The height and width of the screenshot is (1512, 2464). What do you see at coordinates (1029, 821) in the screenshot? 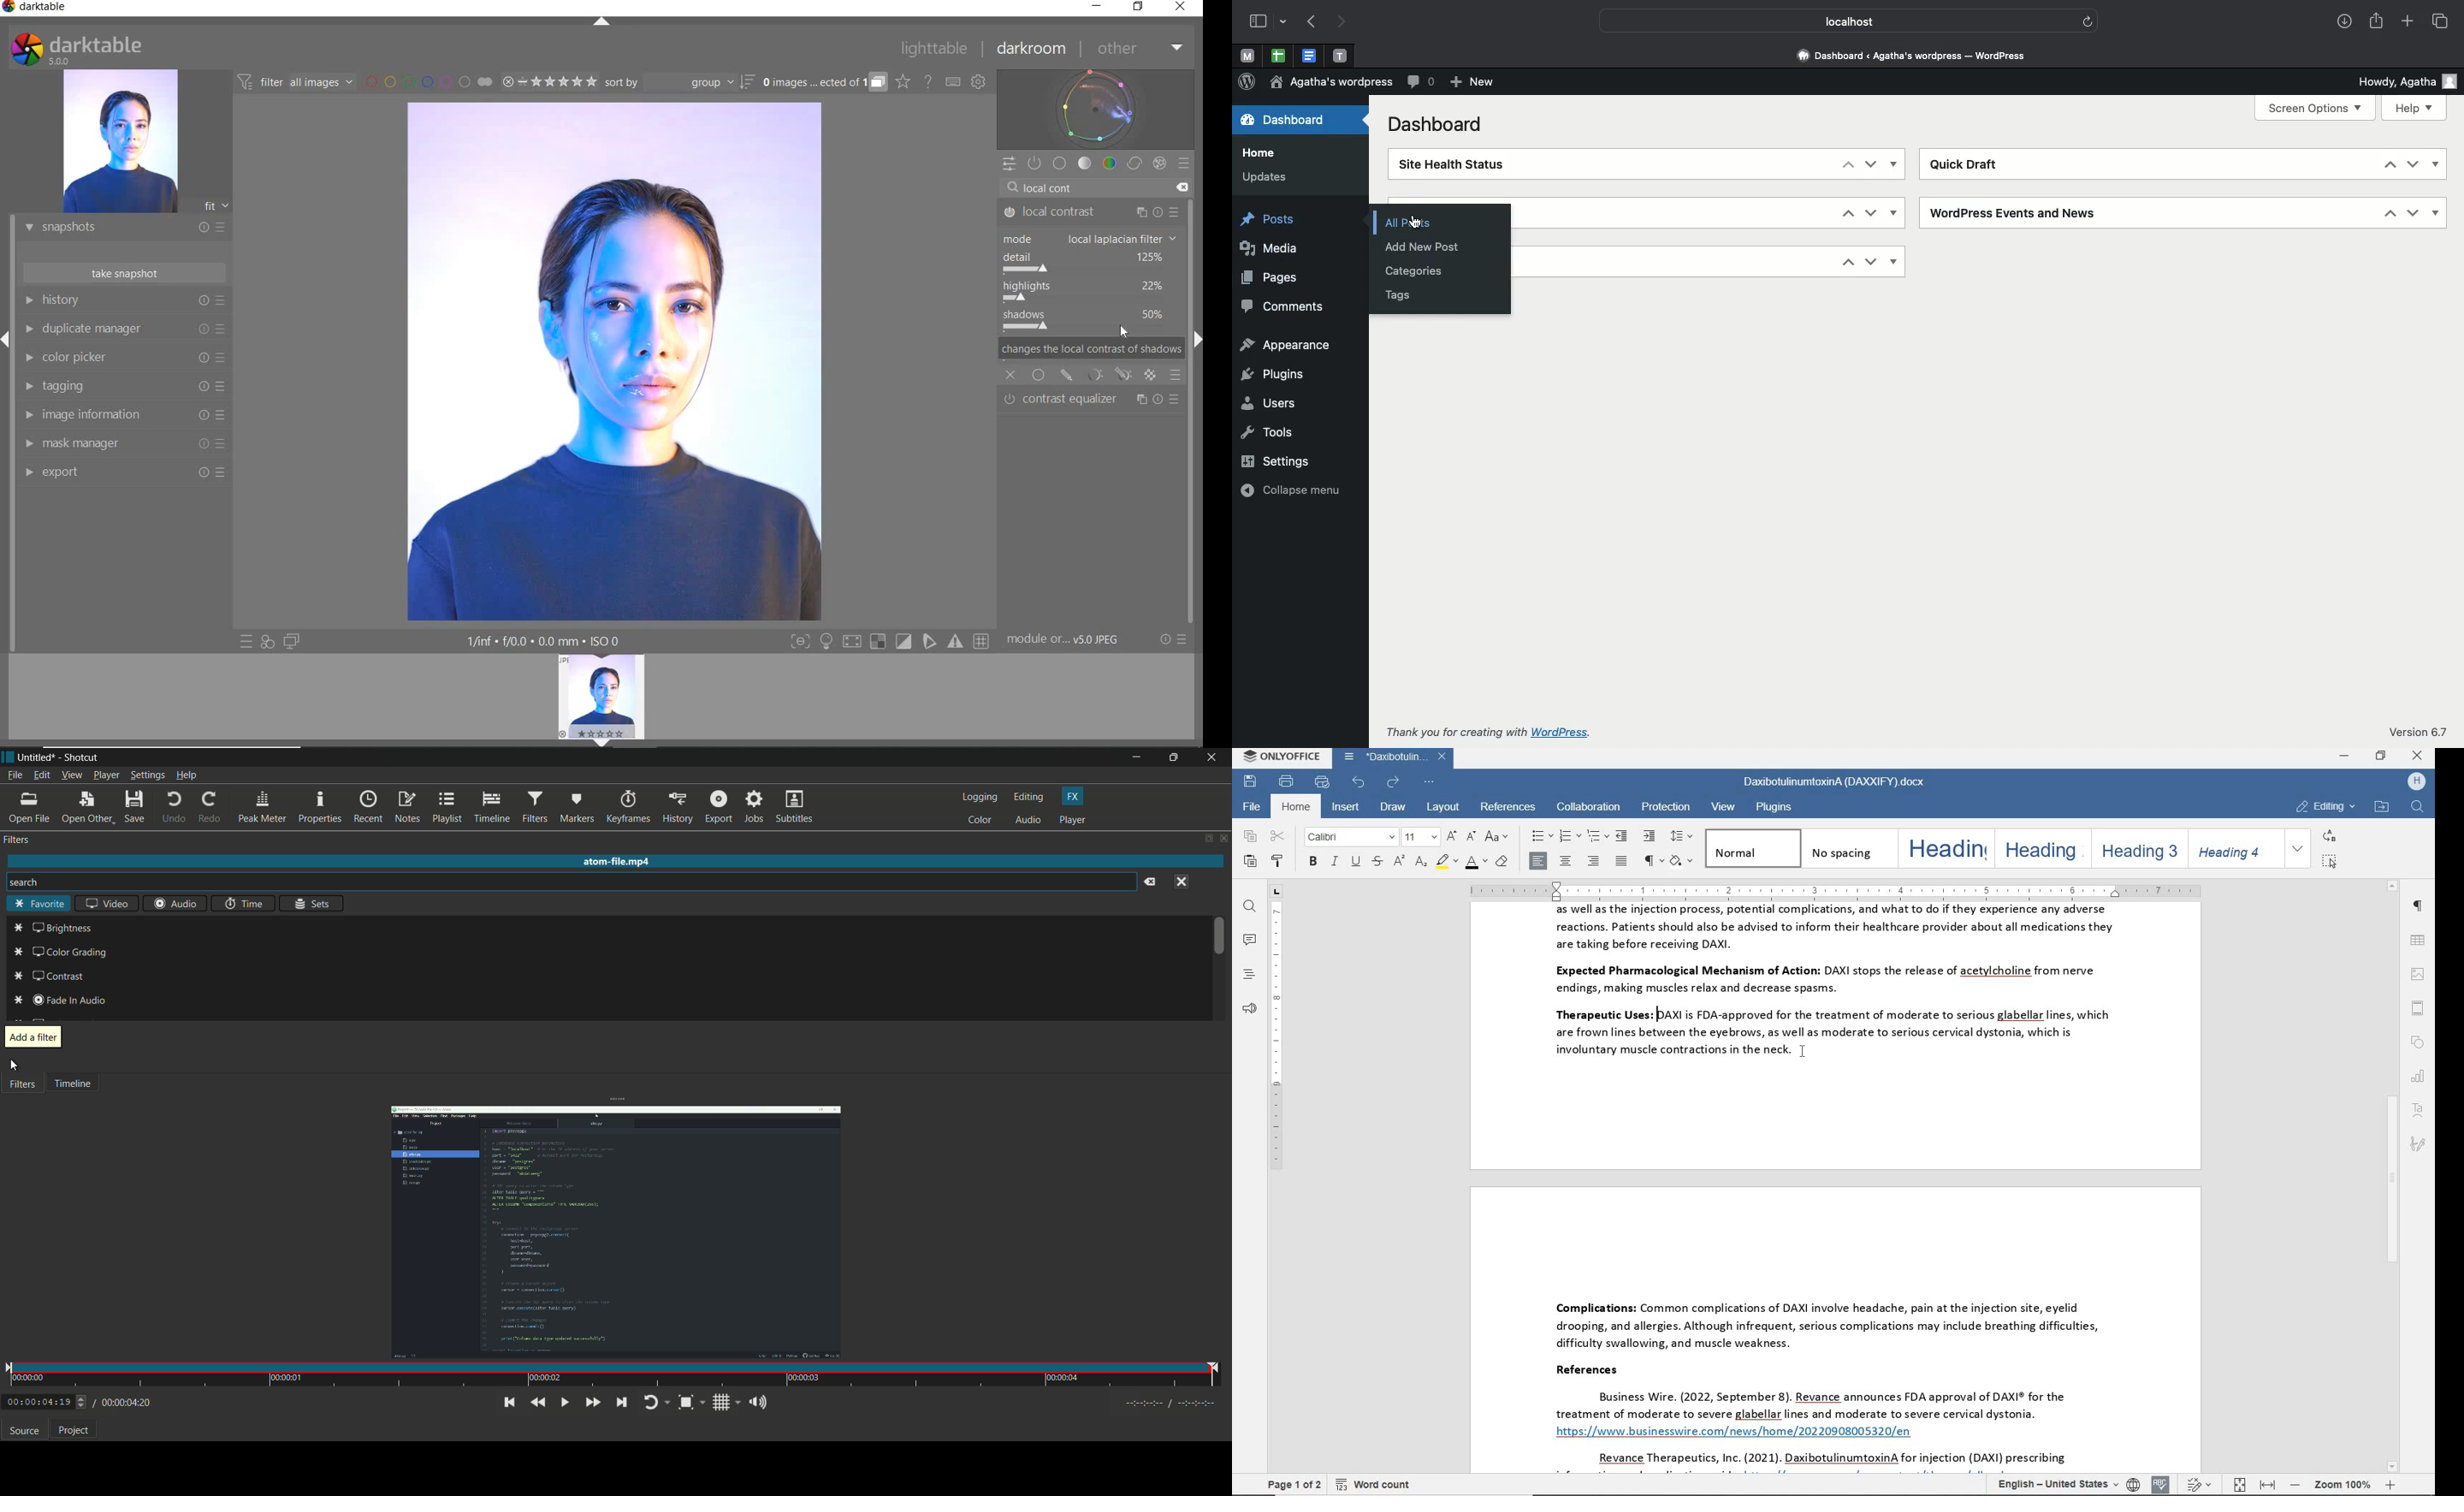
I see `audio` at bounding box center [1029, 821].